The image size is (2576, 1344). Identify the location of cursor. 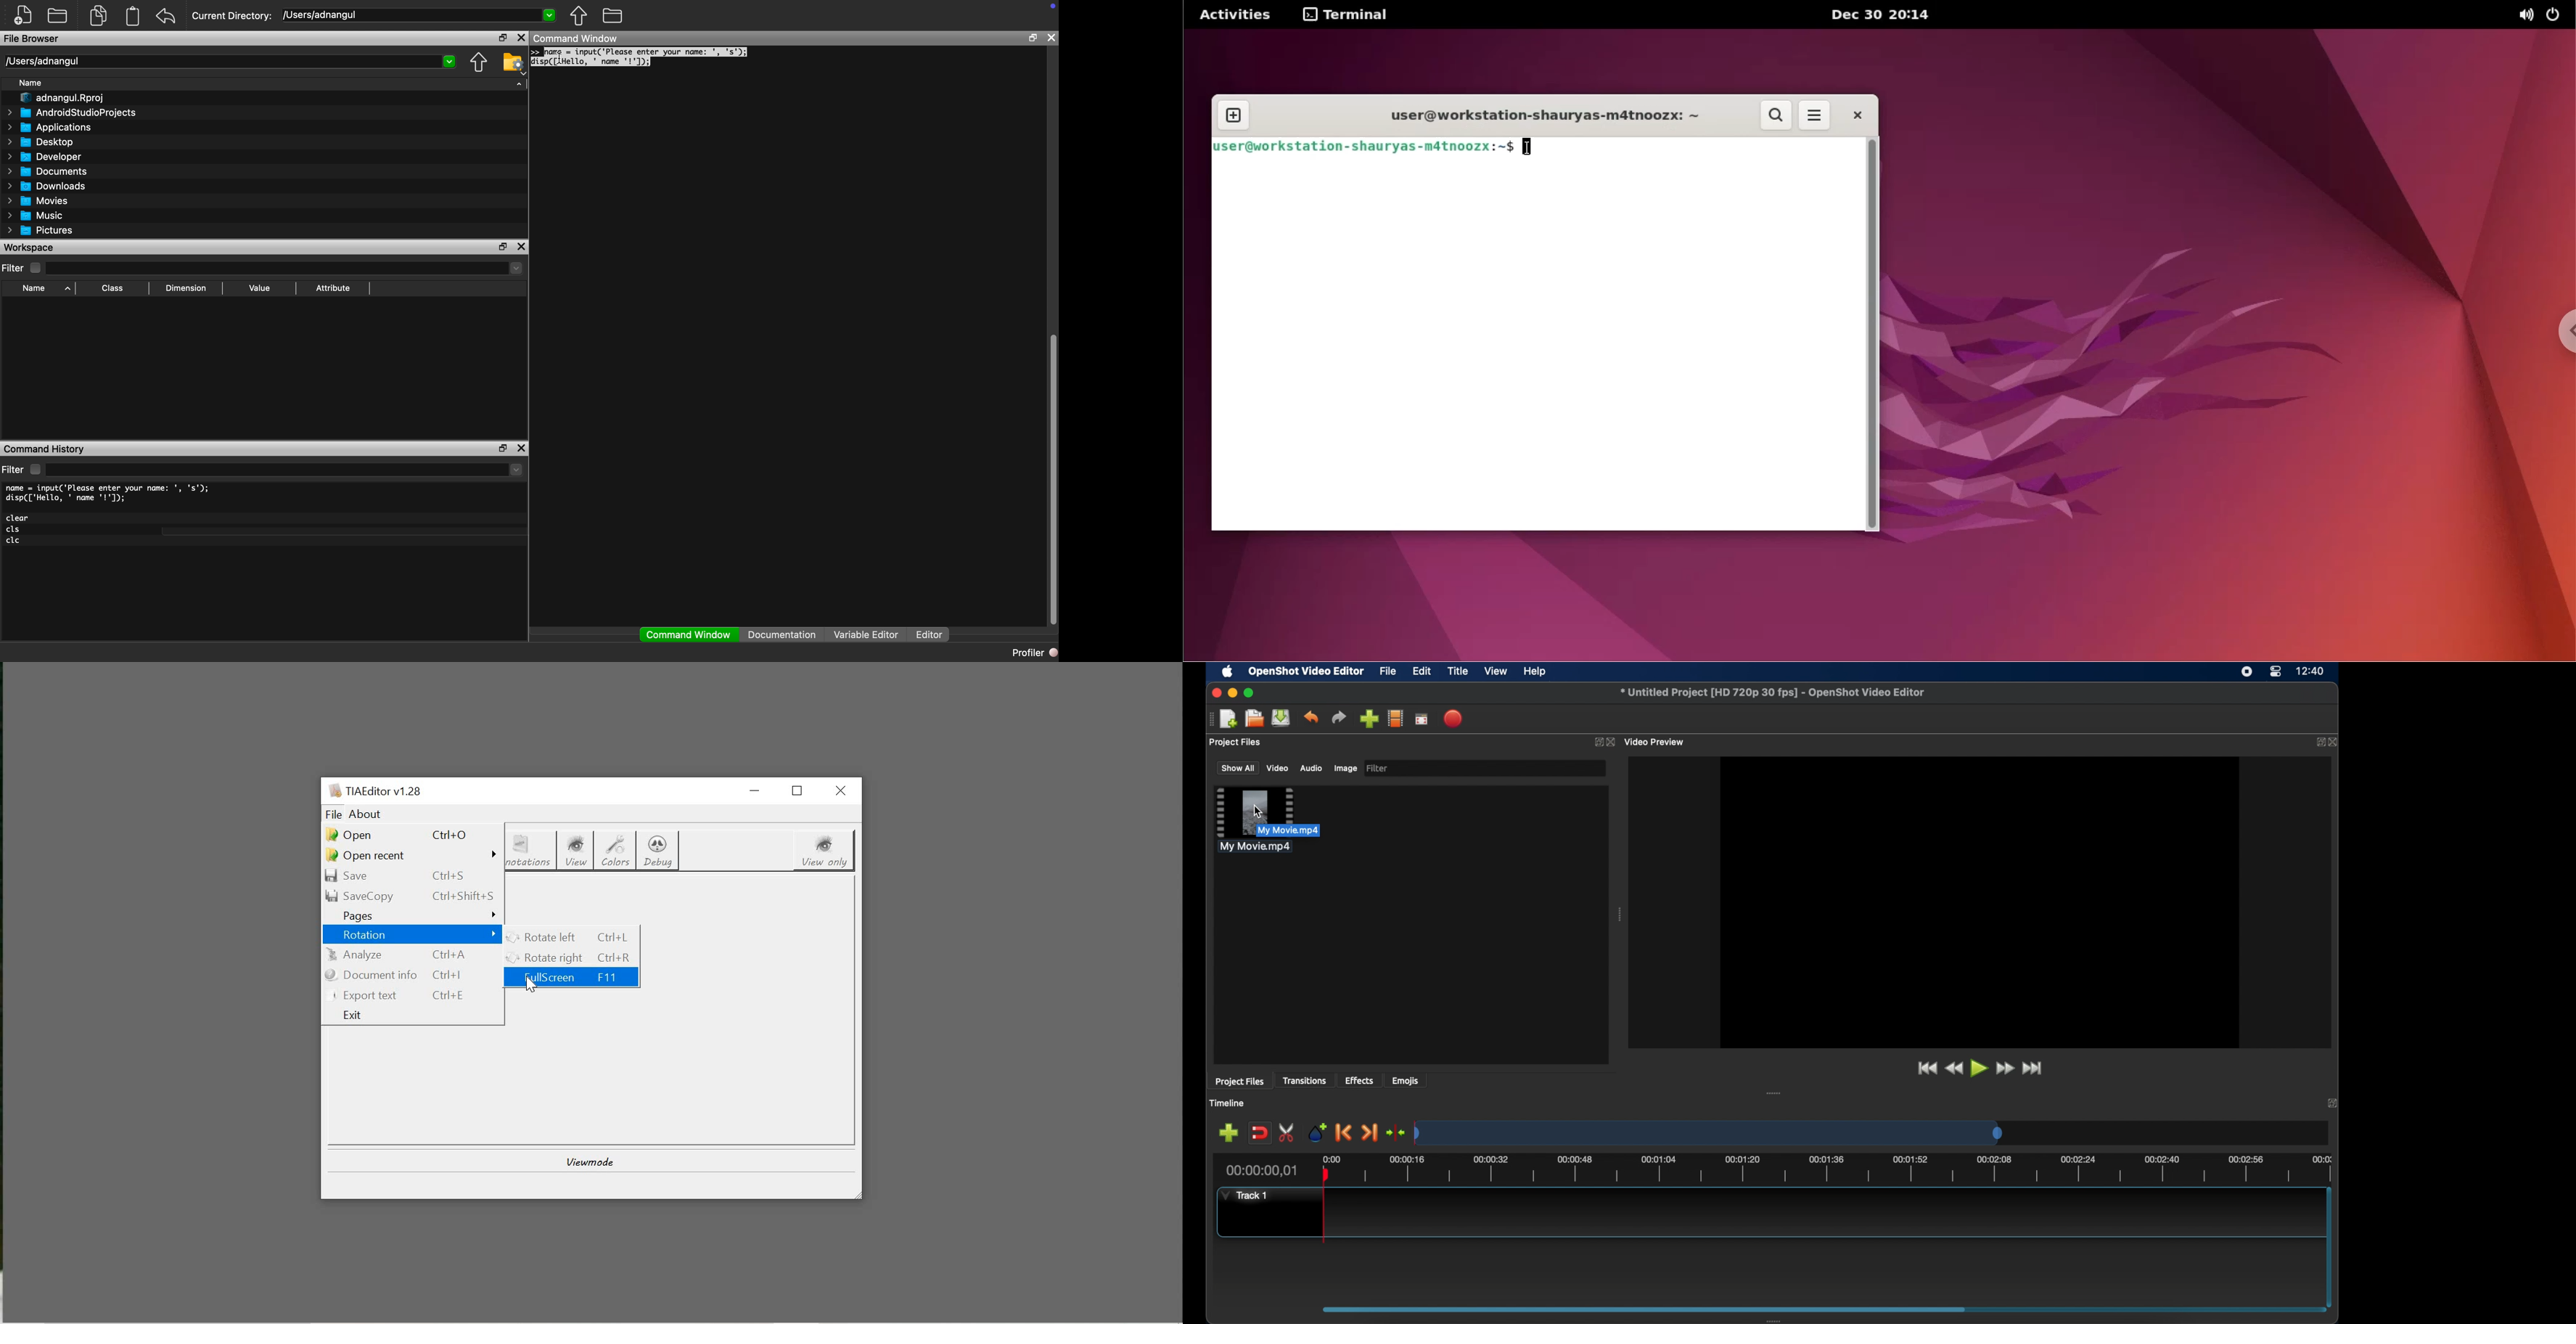
(1256, 810).